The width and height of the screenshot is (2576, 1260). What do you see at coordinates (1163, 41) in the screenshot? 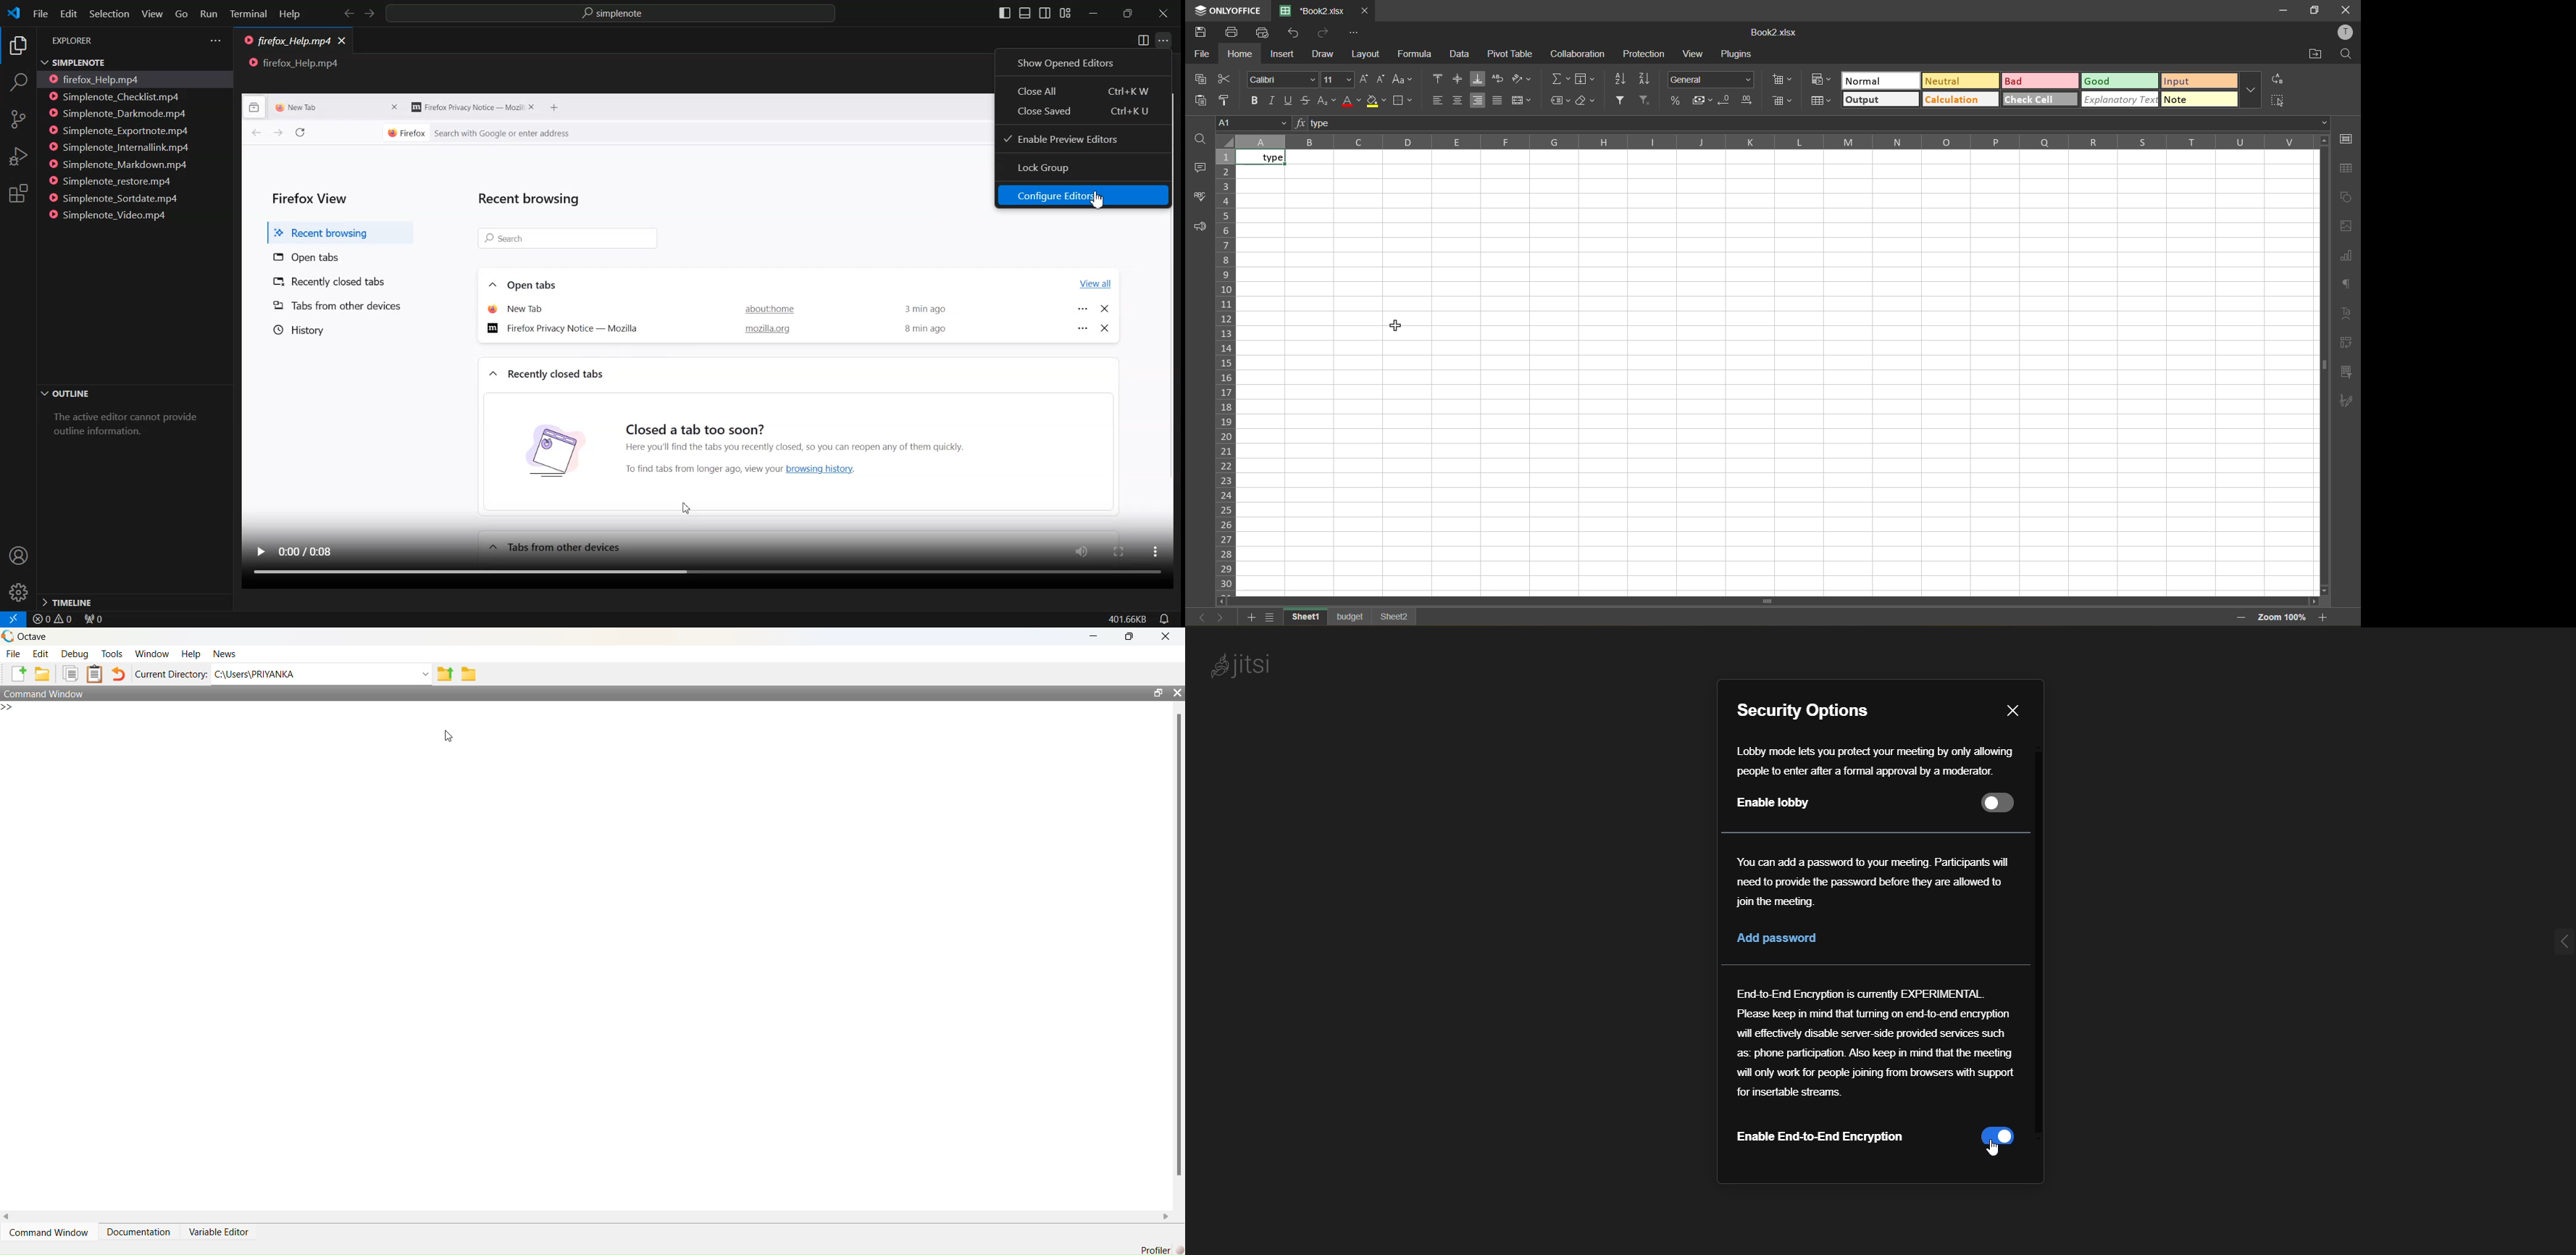
I see `More Action` at bounding box center [1163, 41].